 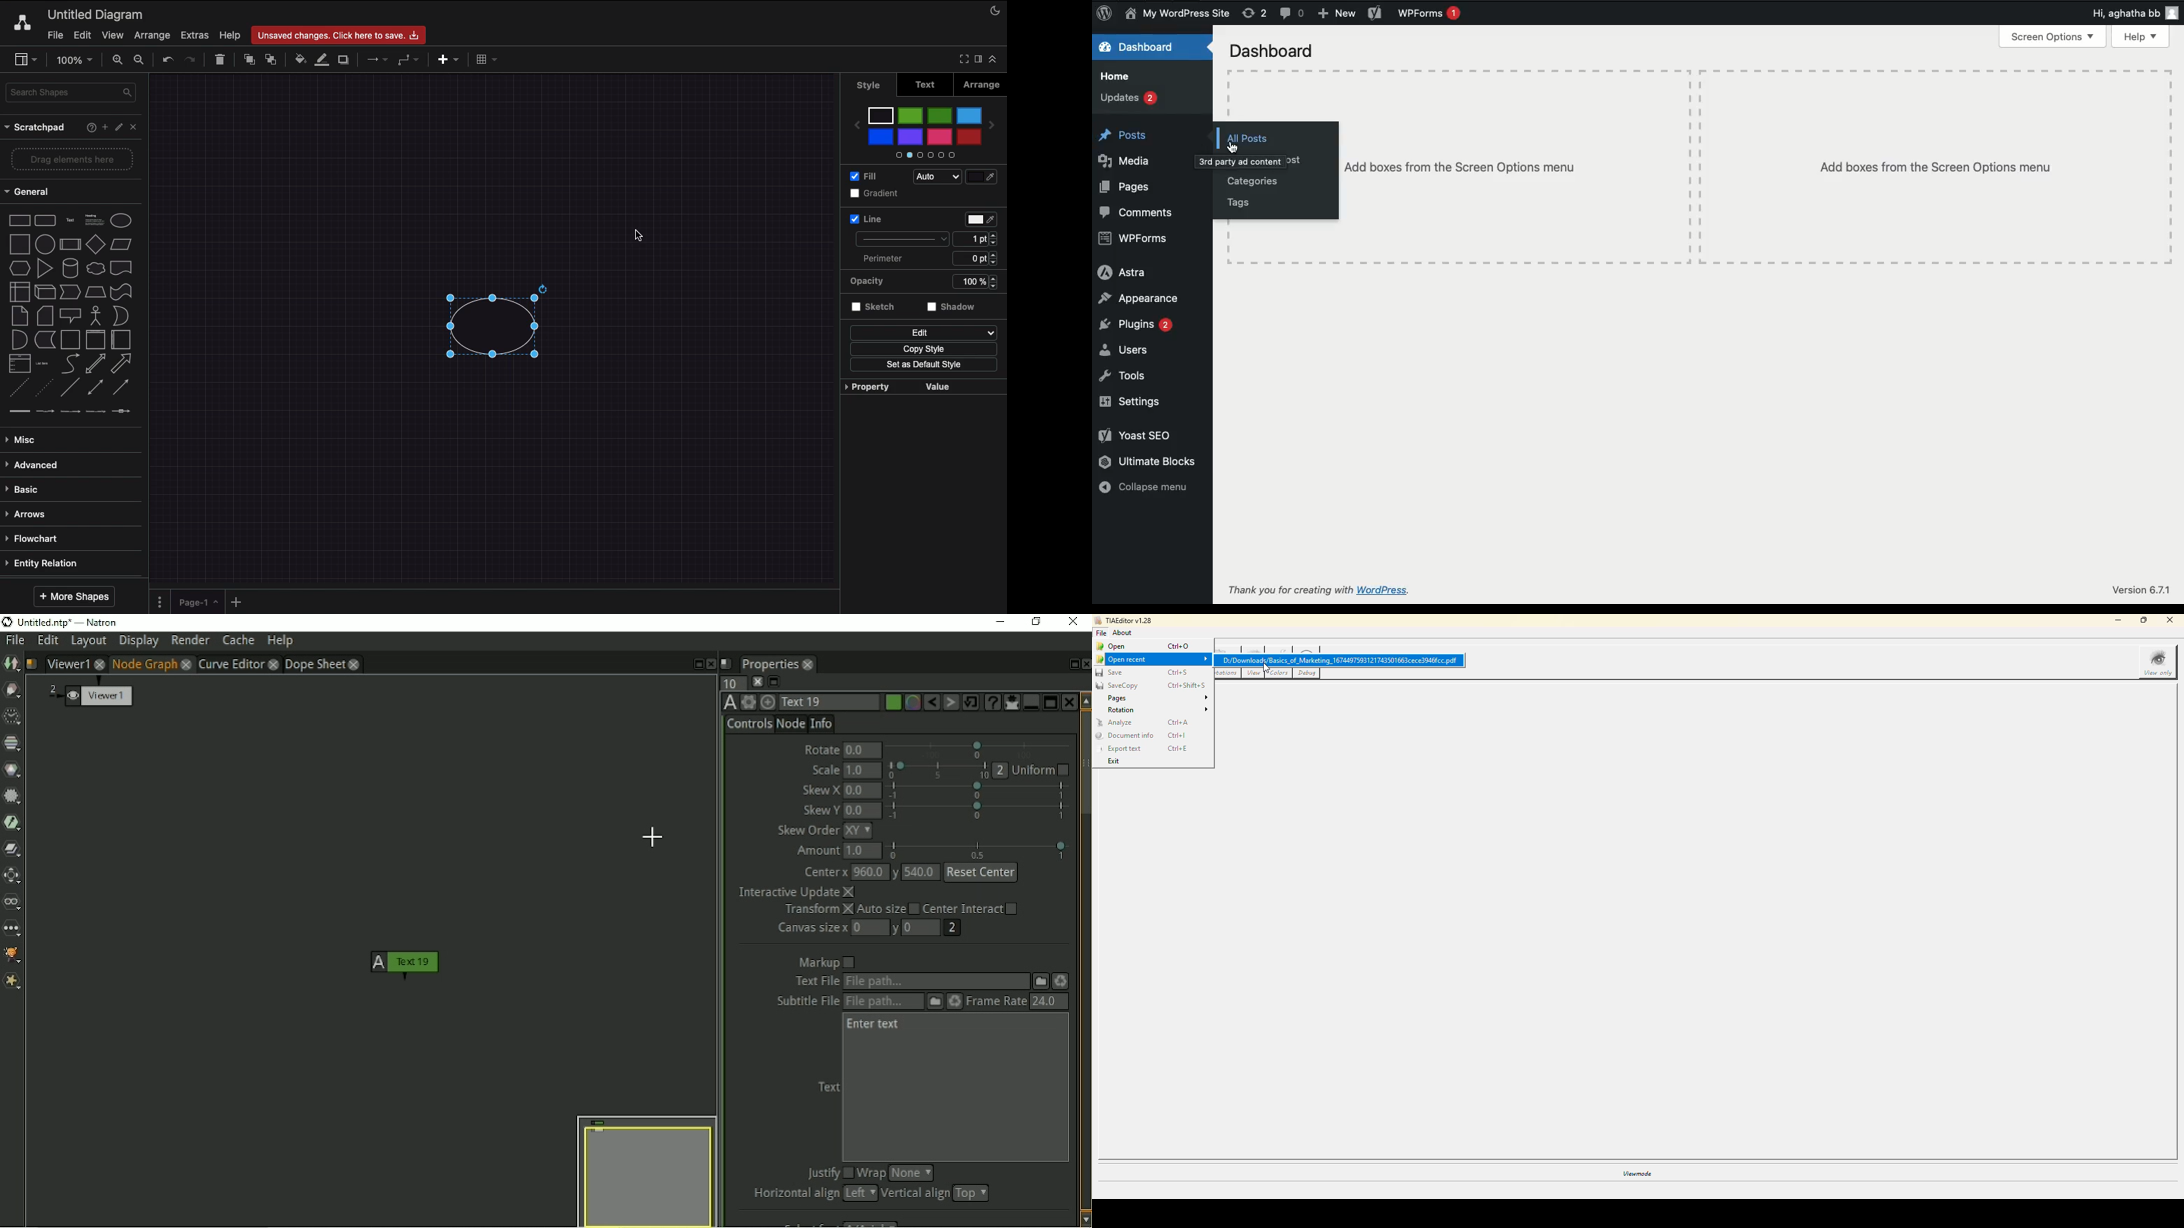 What do you see at coordinates (137, 126) in the screenshot?
I see `Close` at bounding box center [137, 126].